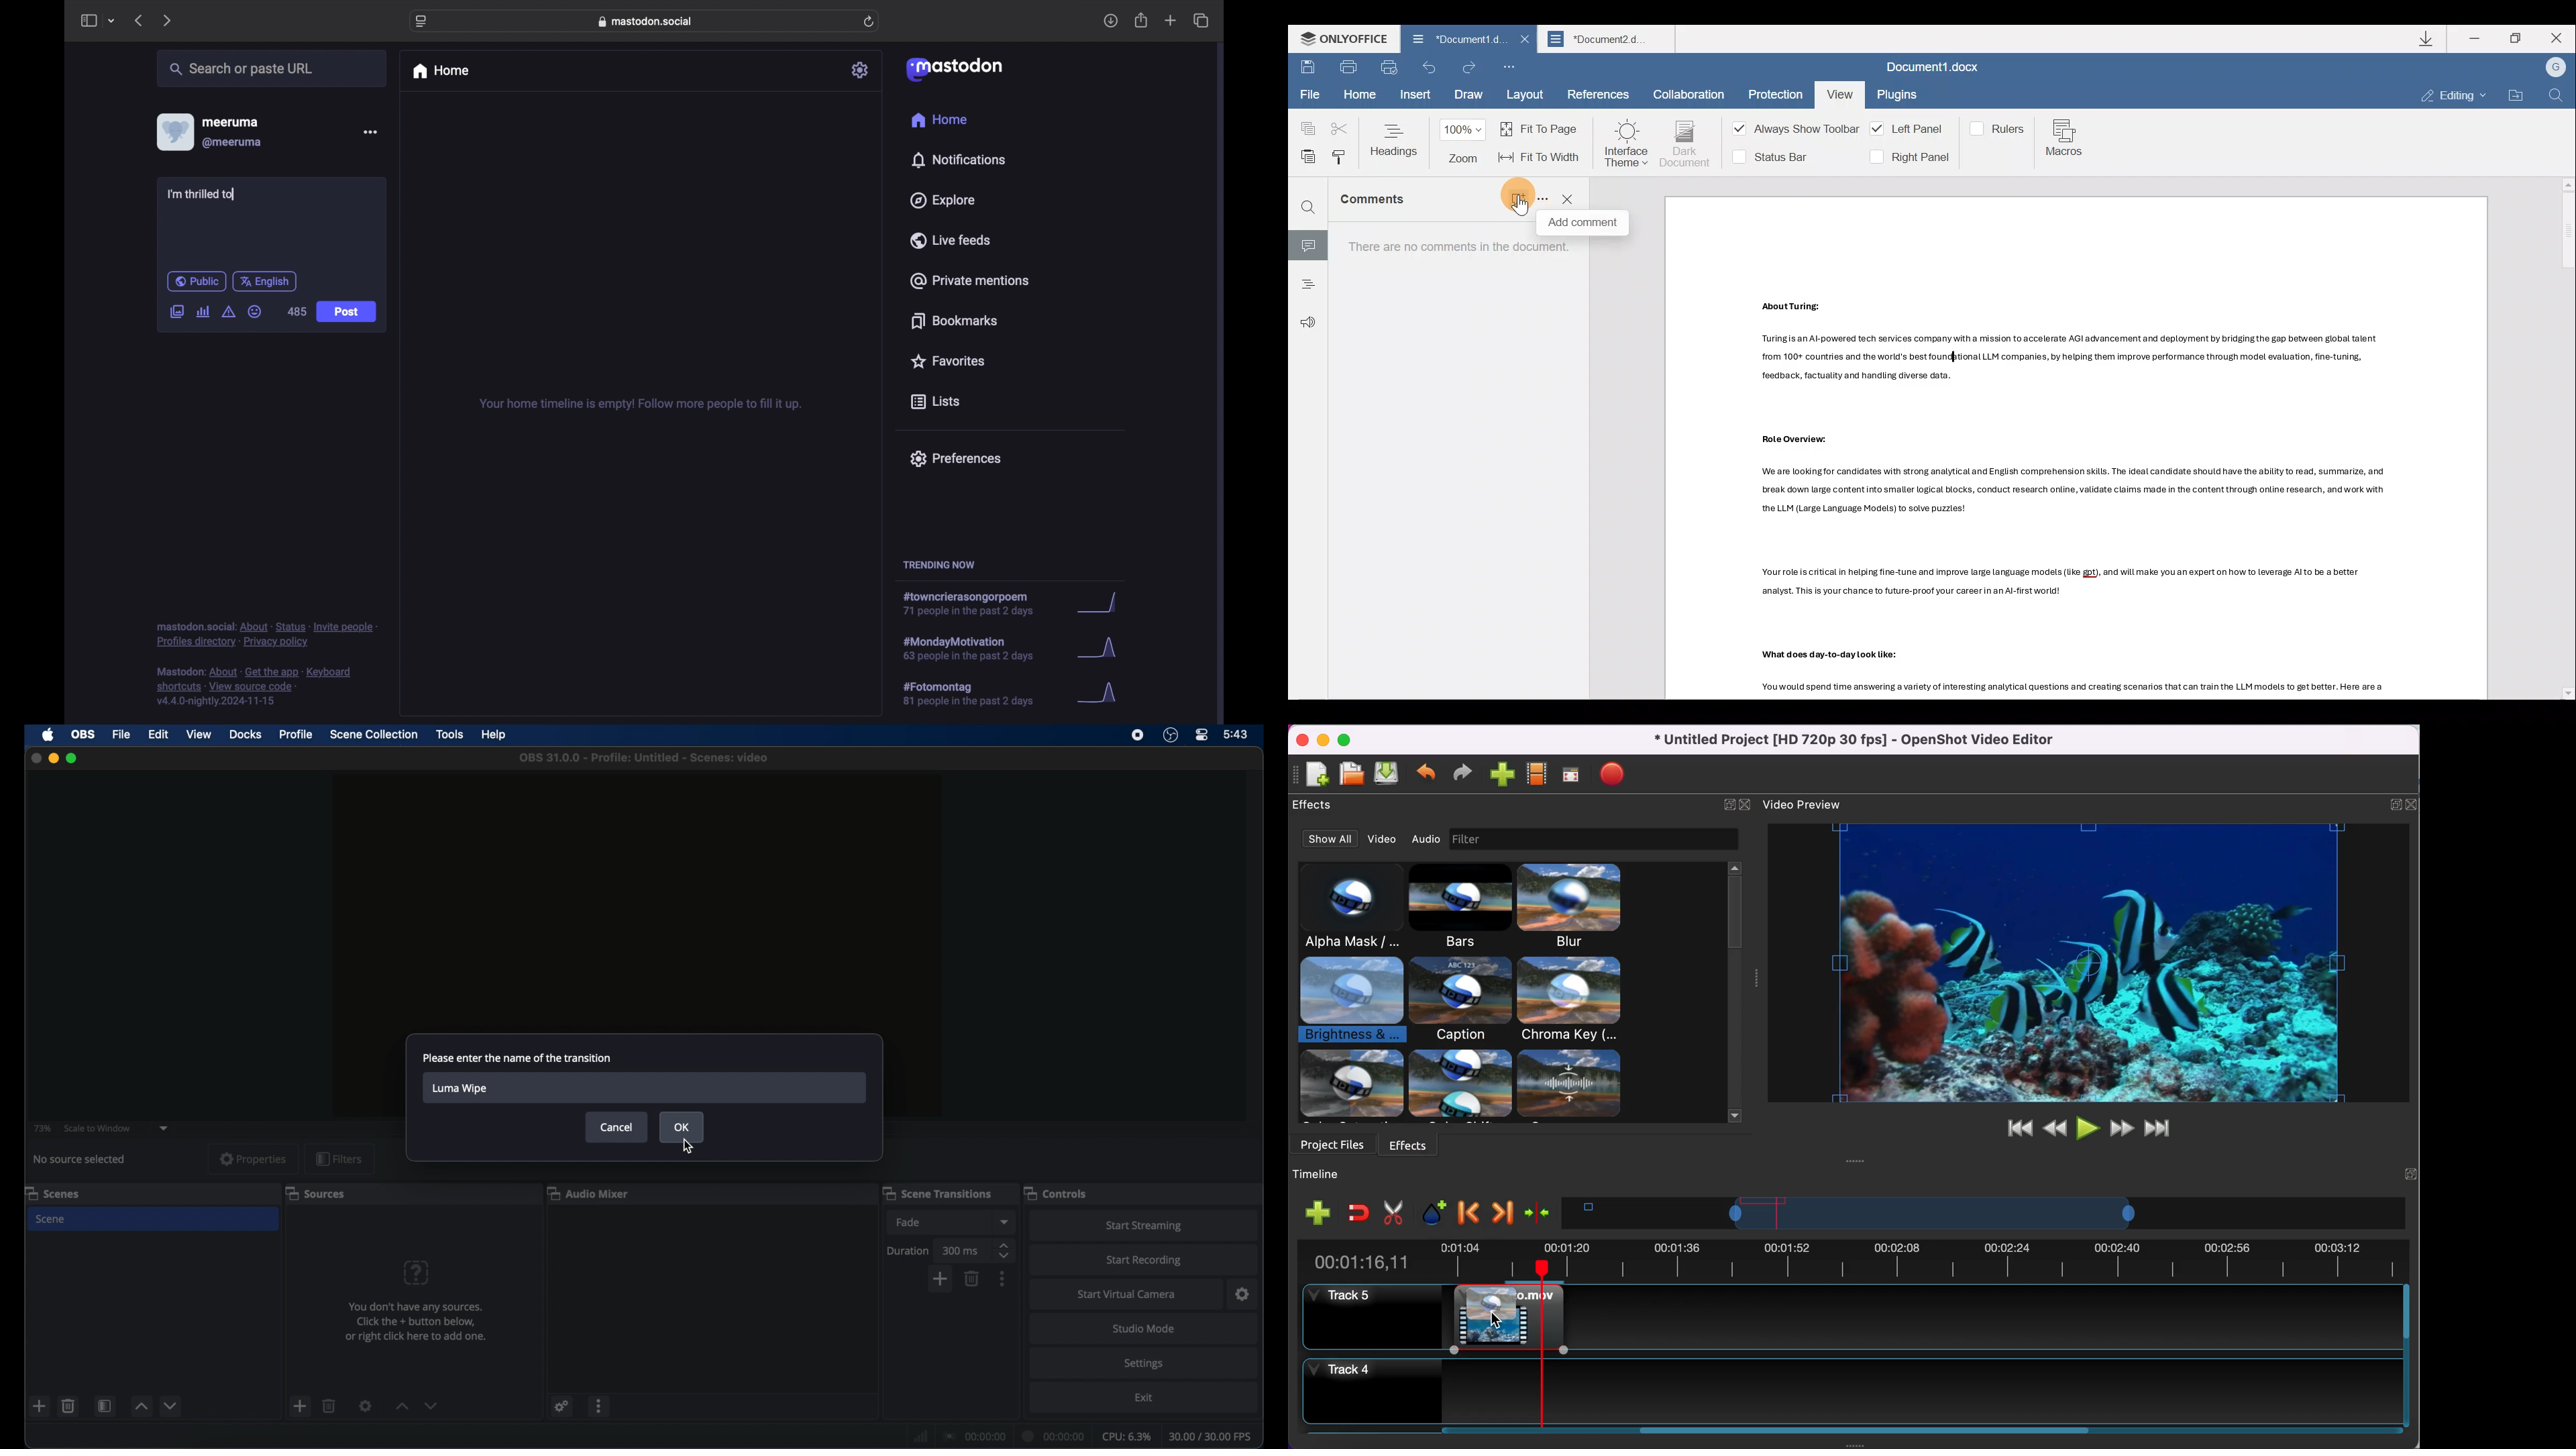  I want to click on Close, so click(2561, 40).